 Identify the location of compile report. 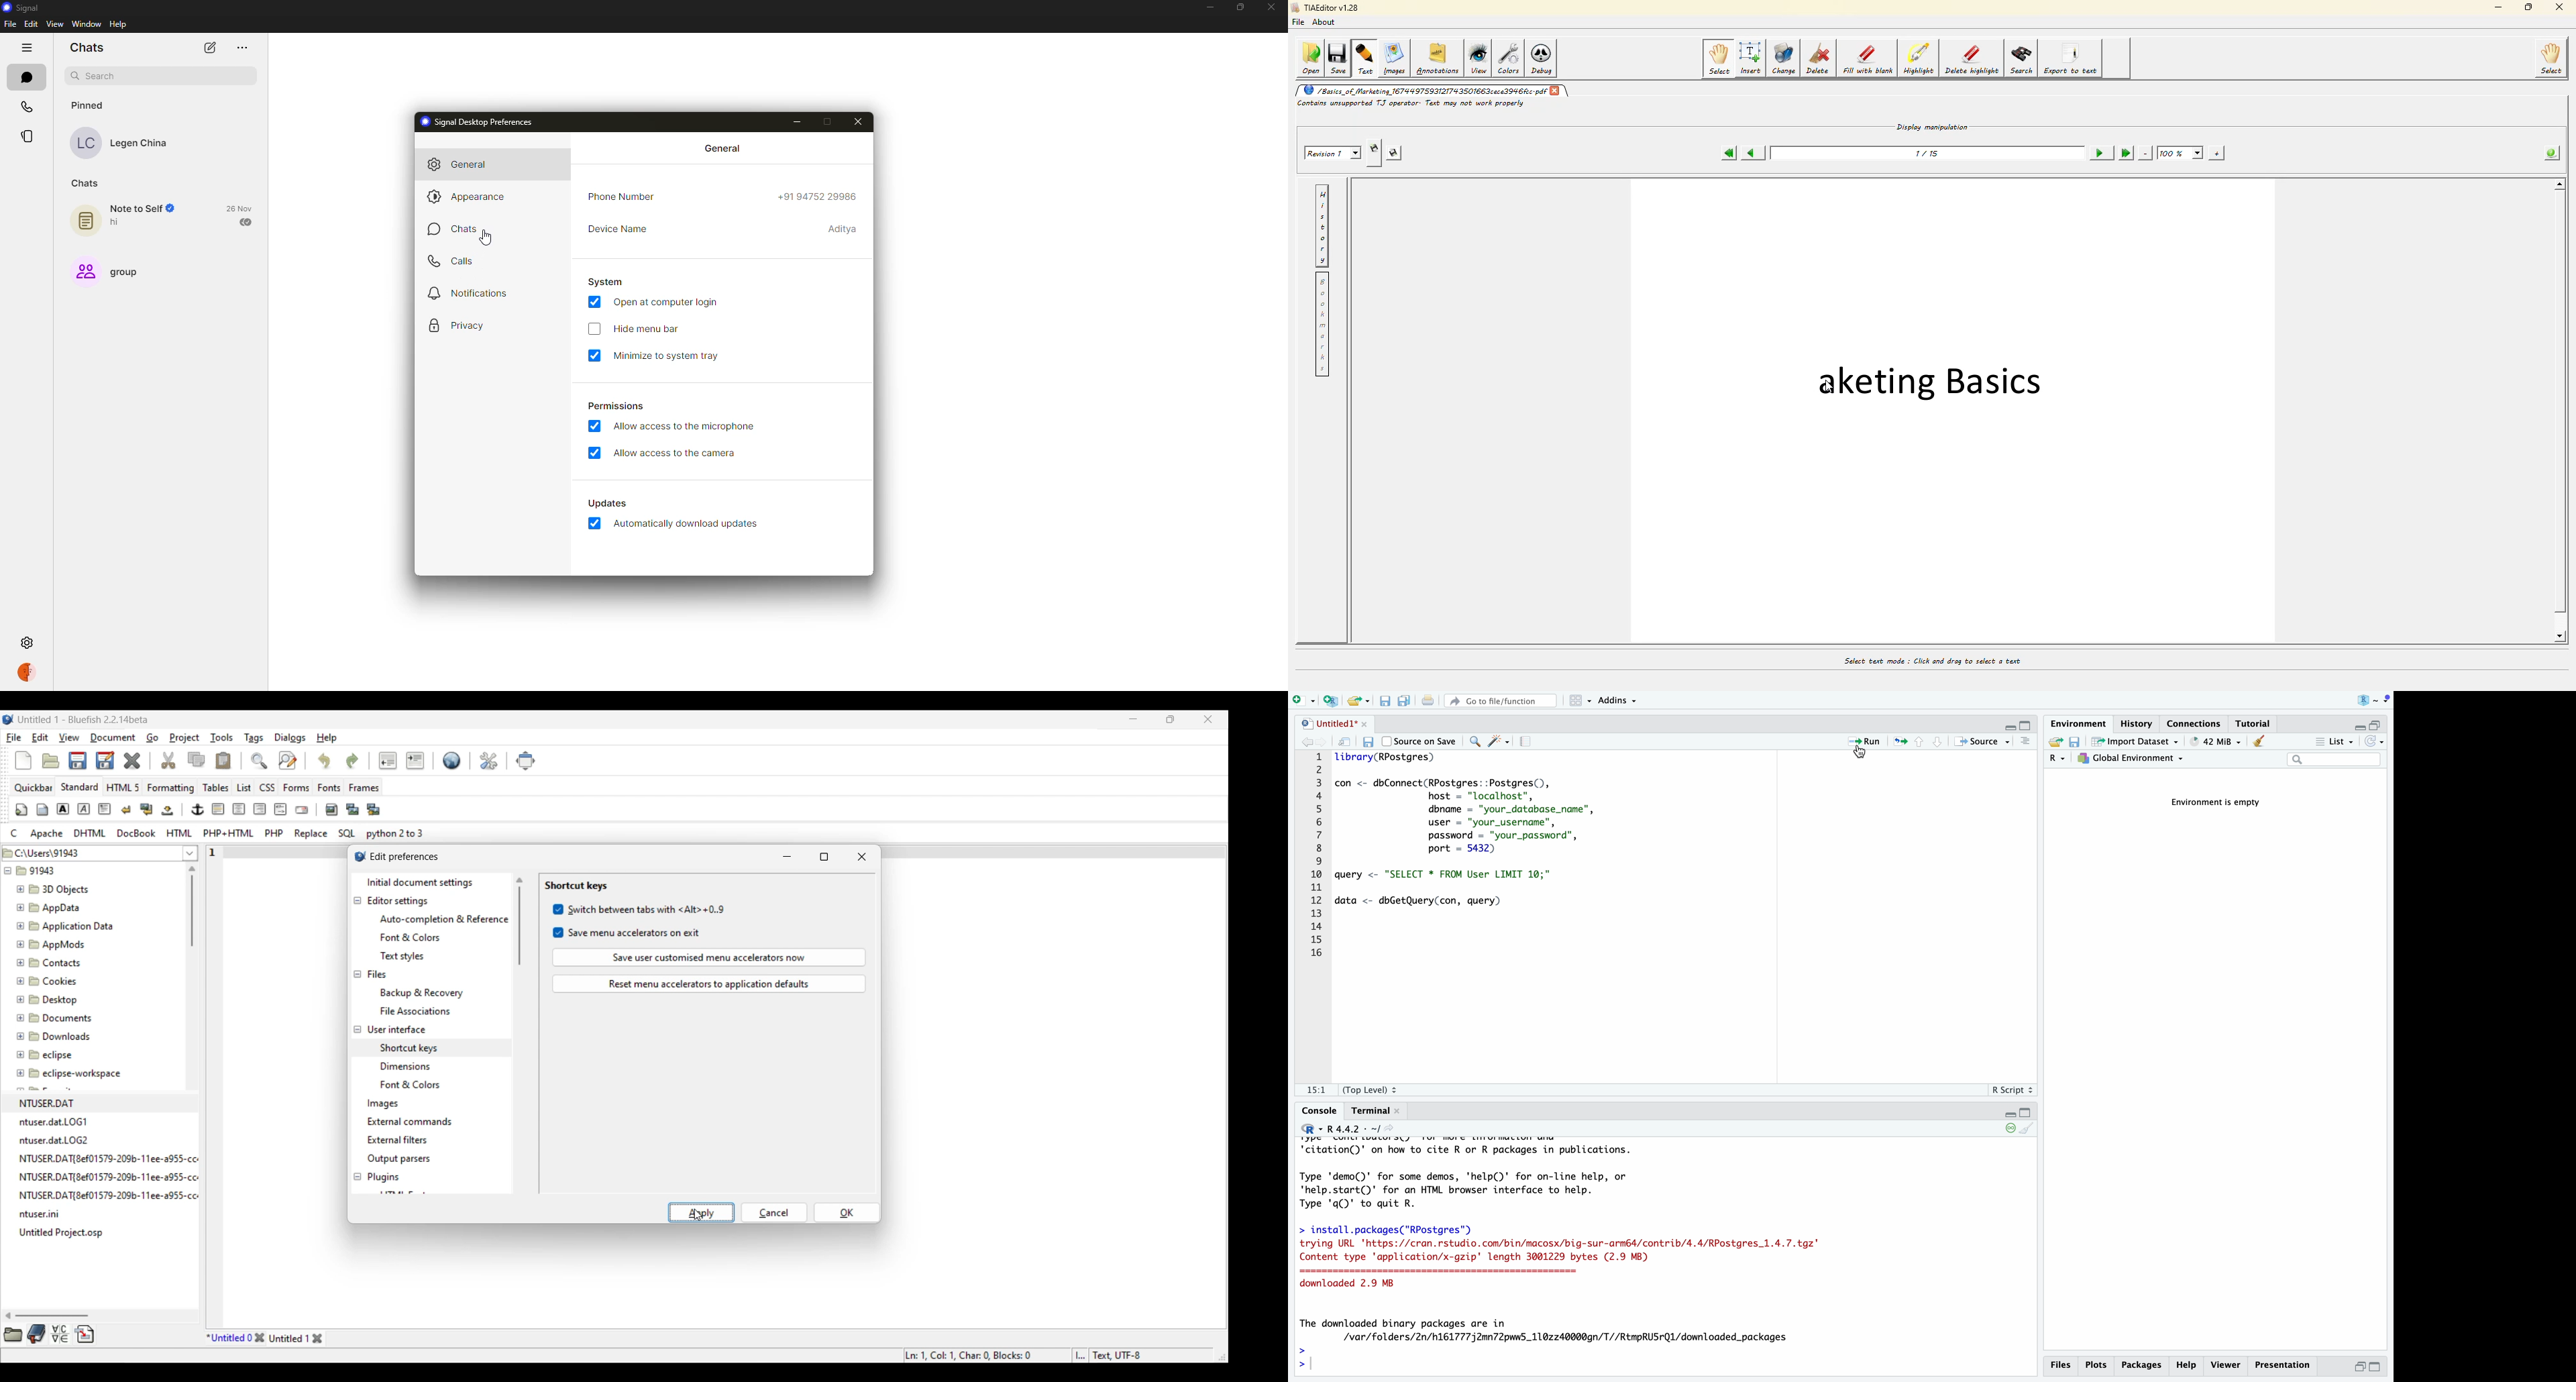
(1530, 742).